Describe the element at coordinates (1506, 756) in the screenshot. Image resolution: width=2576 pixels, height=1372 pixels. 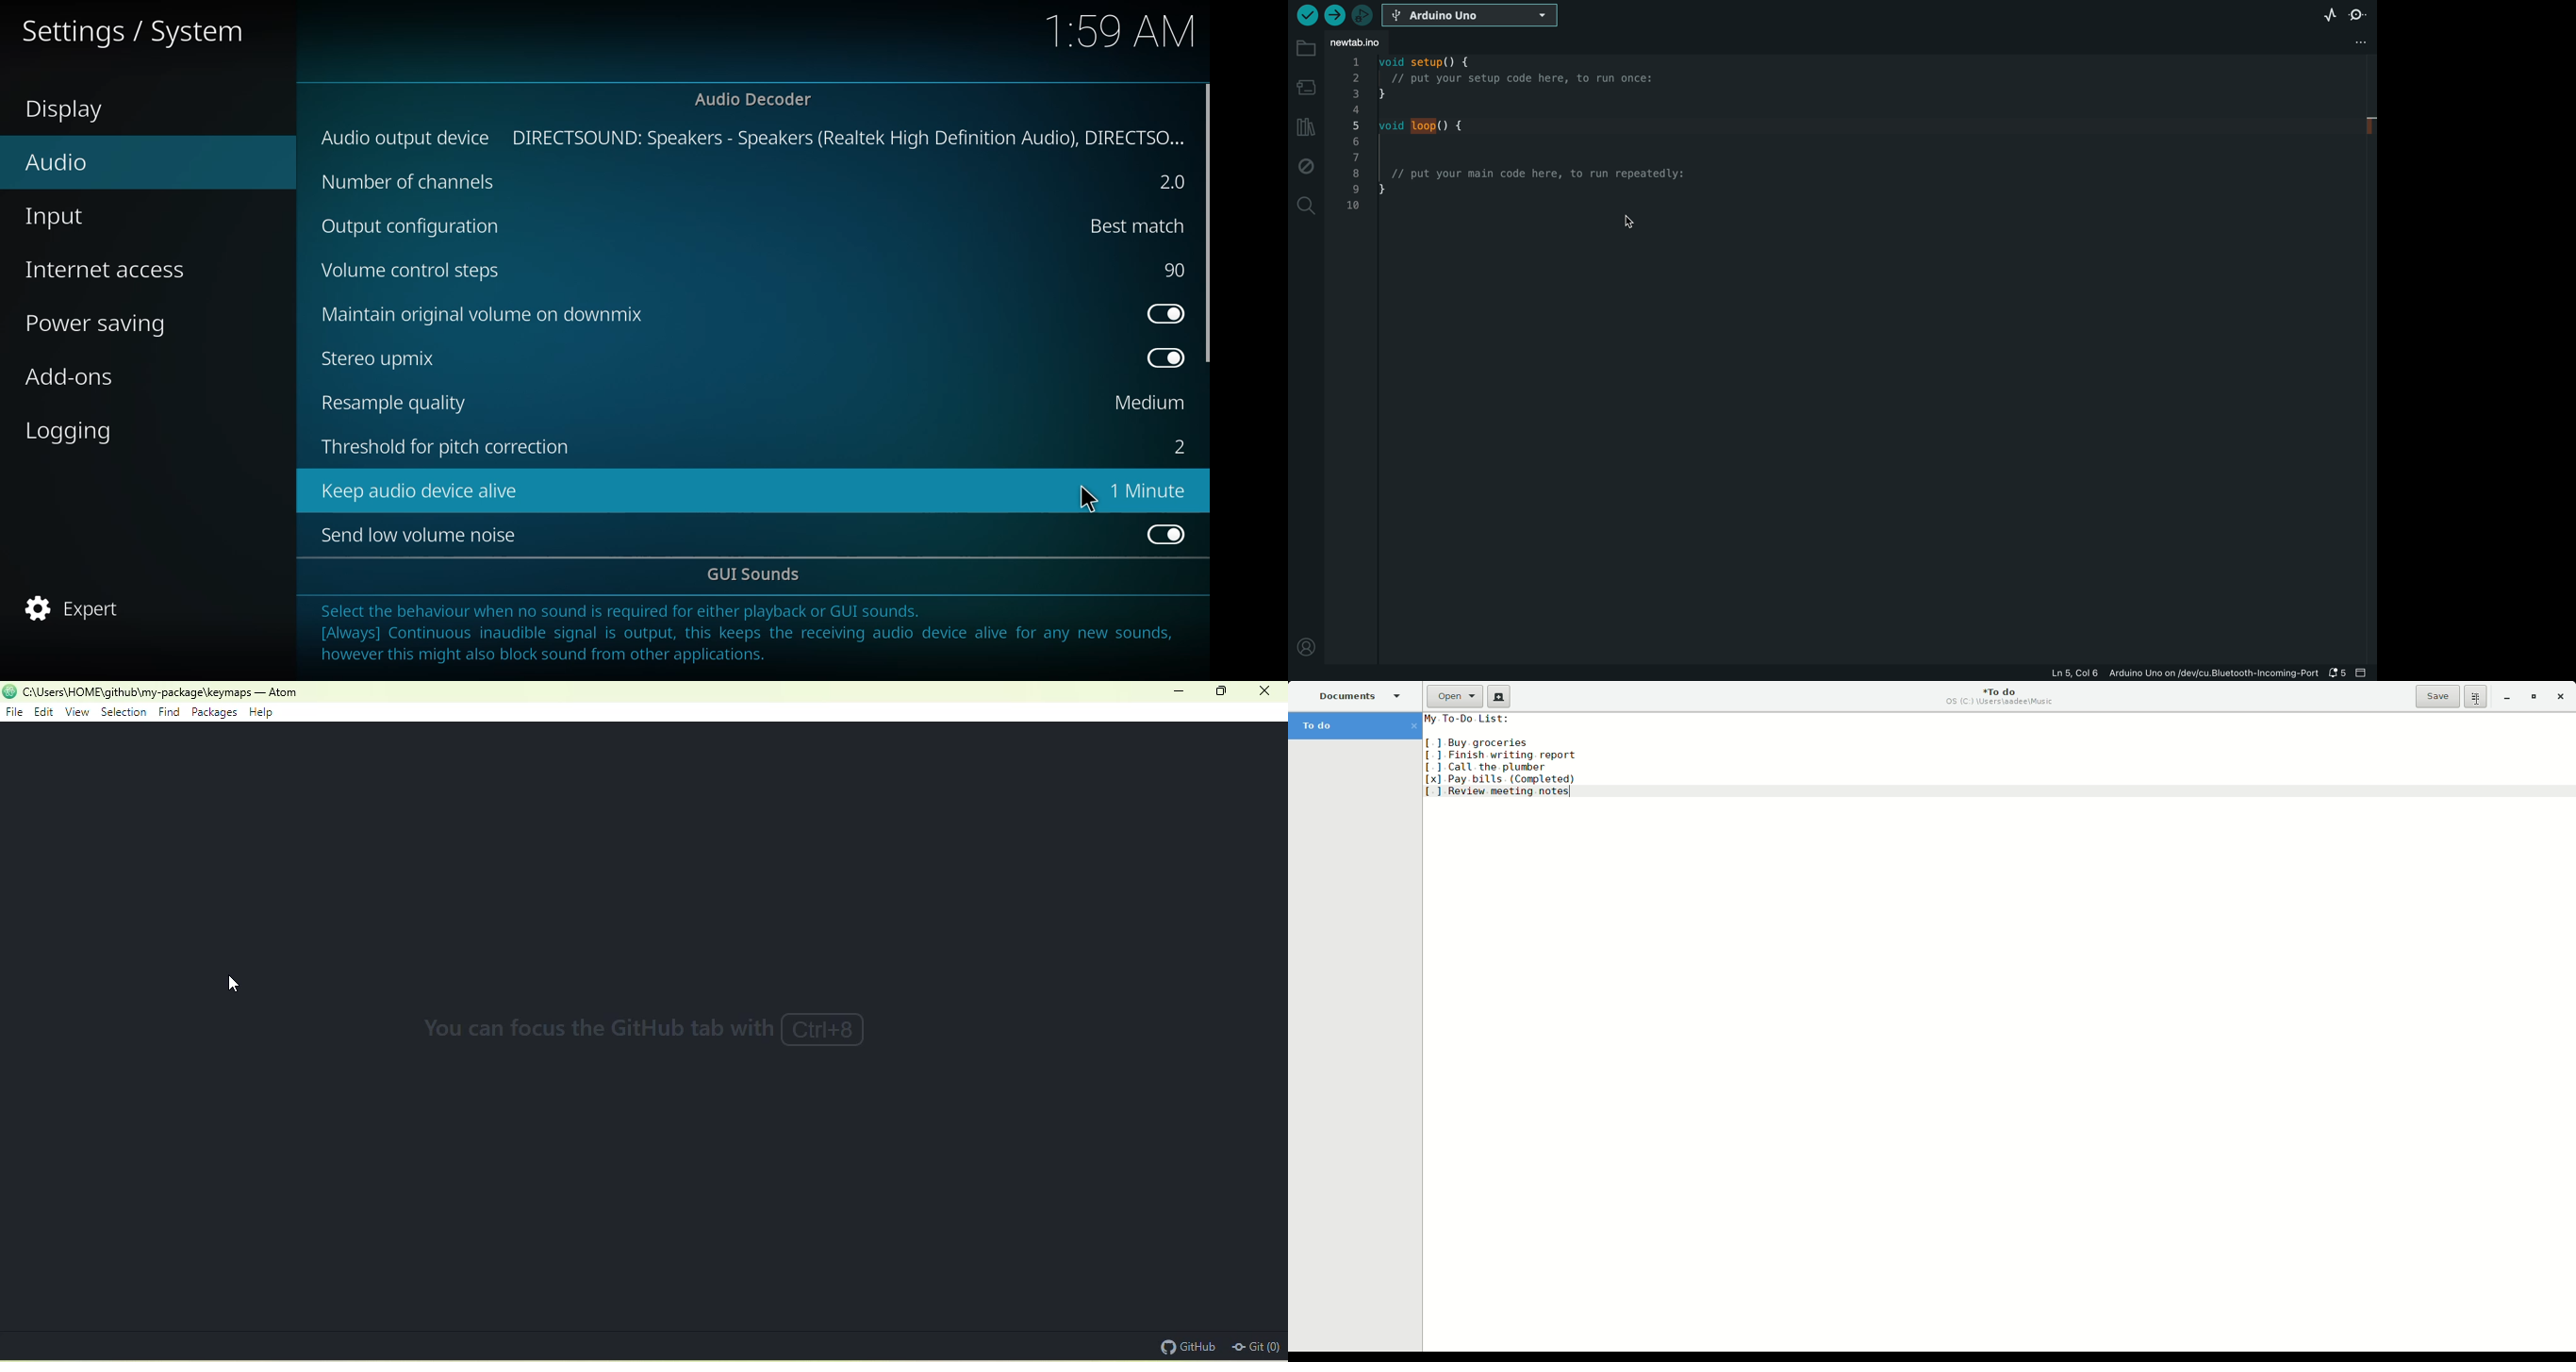
I see `To do list` at that location.